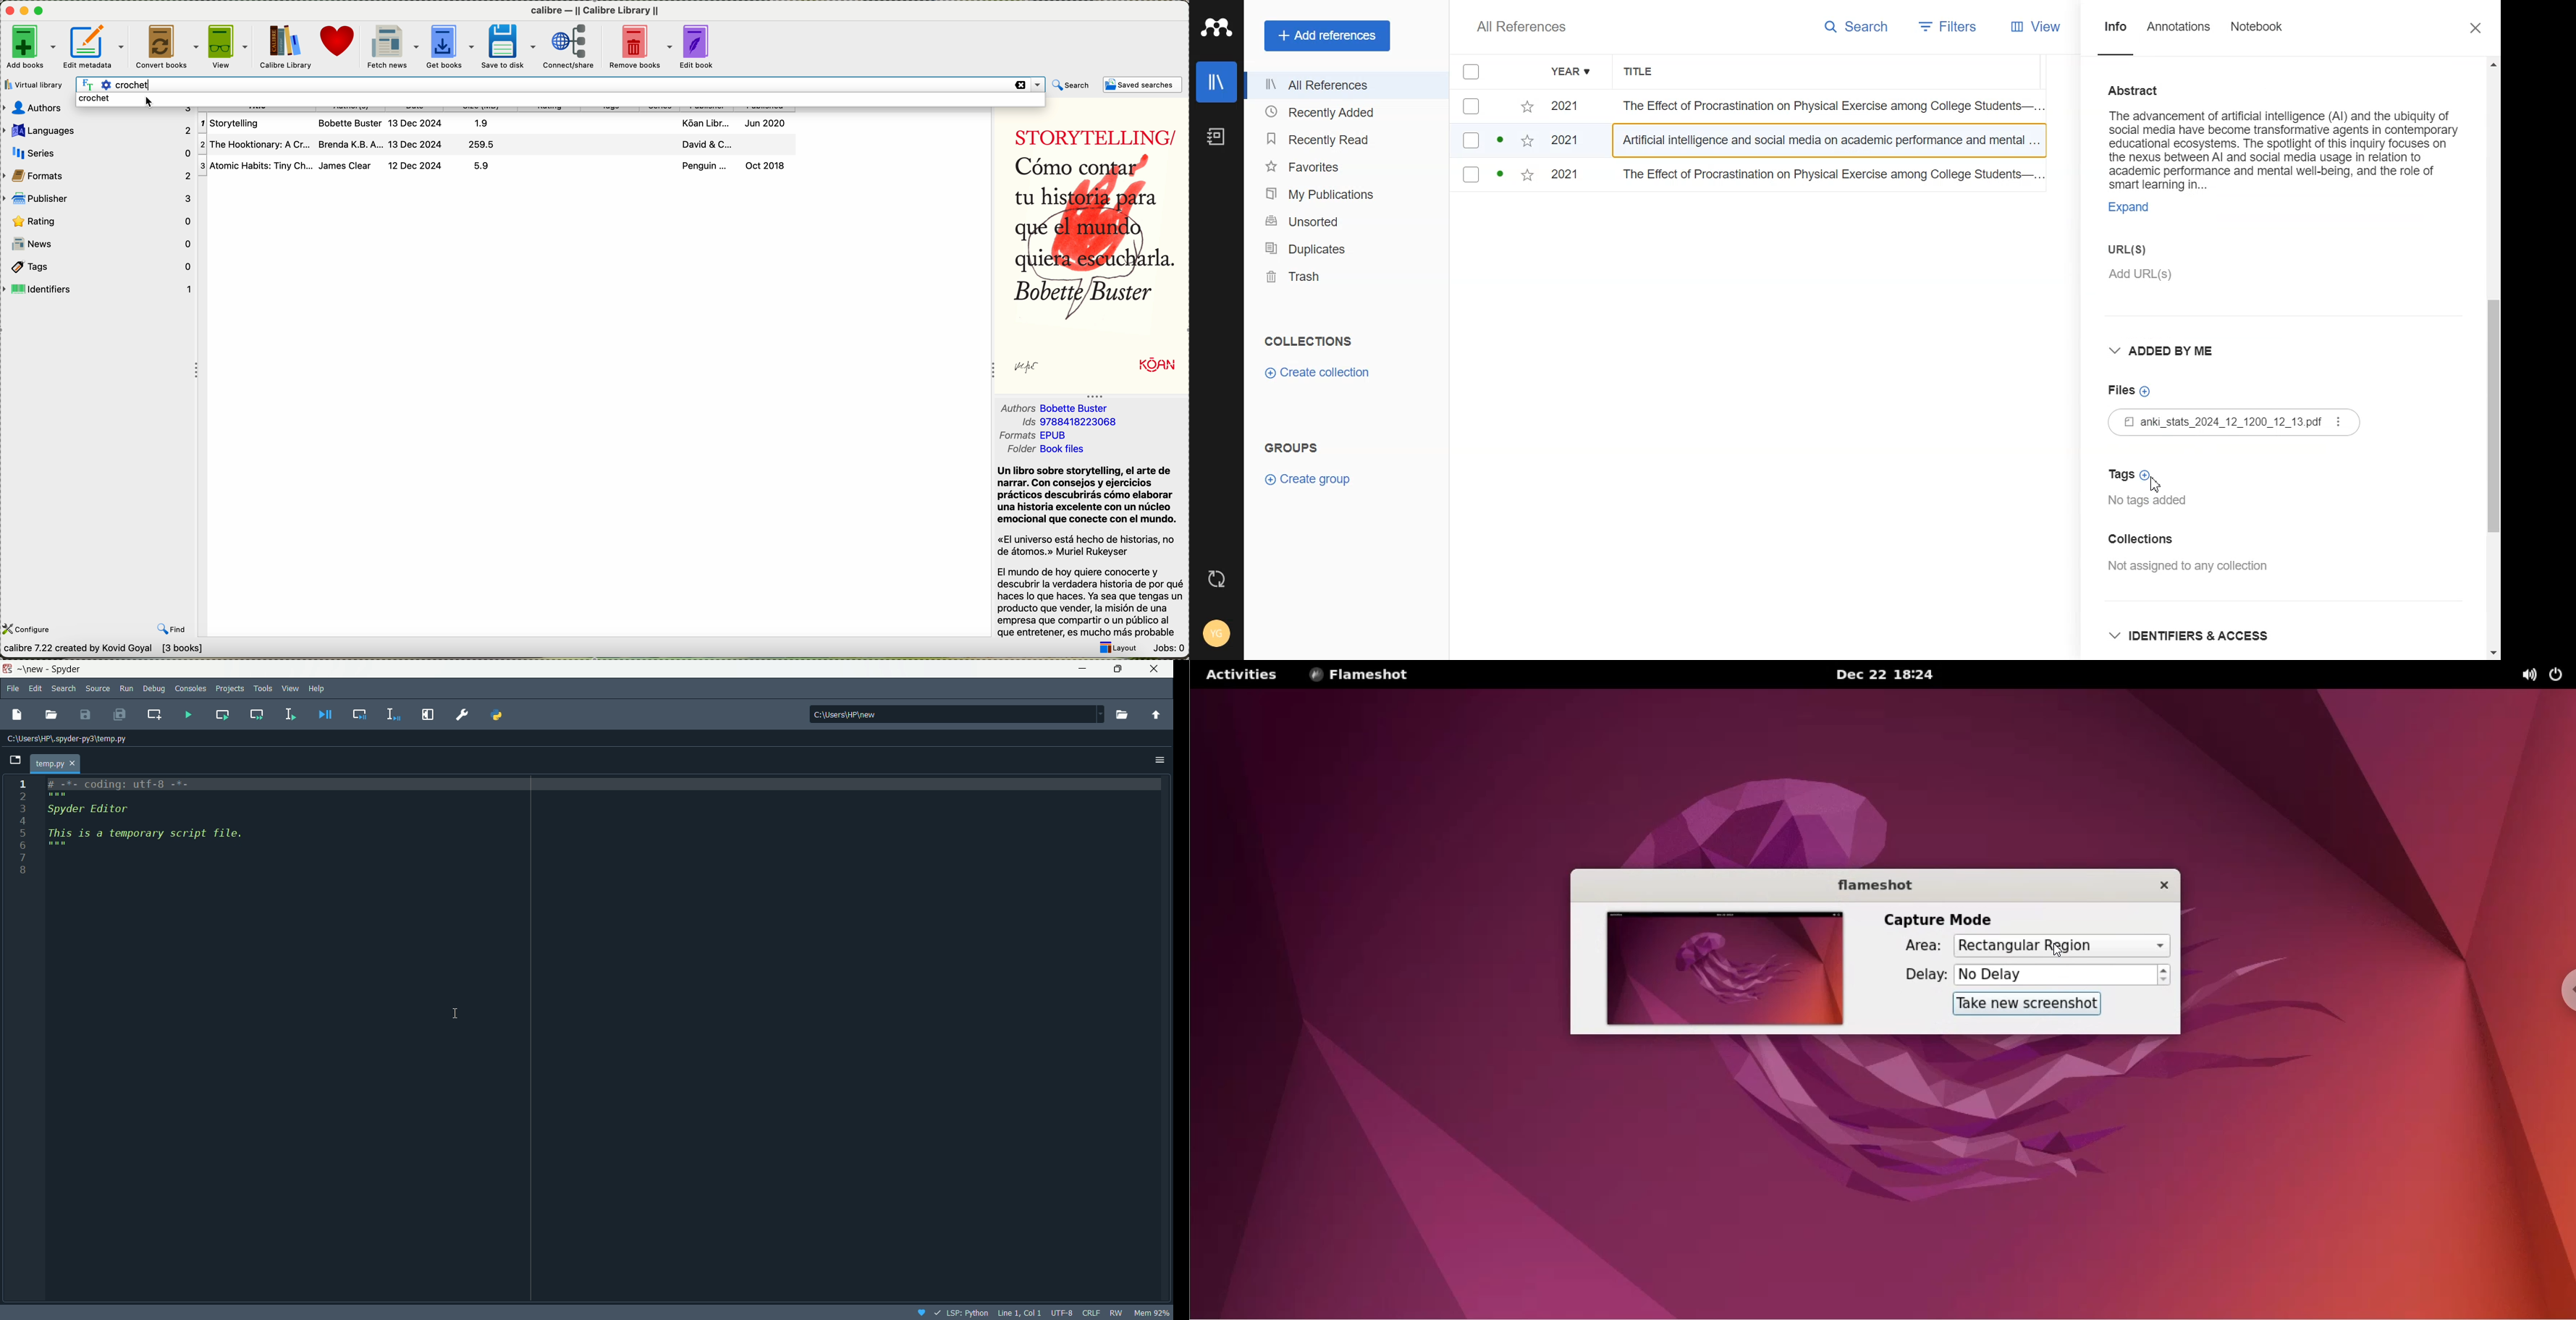 The image size is (2576, 1344). I want to click on Bobettle Buster, so click(1079, 409).